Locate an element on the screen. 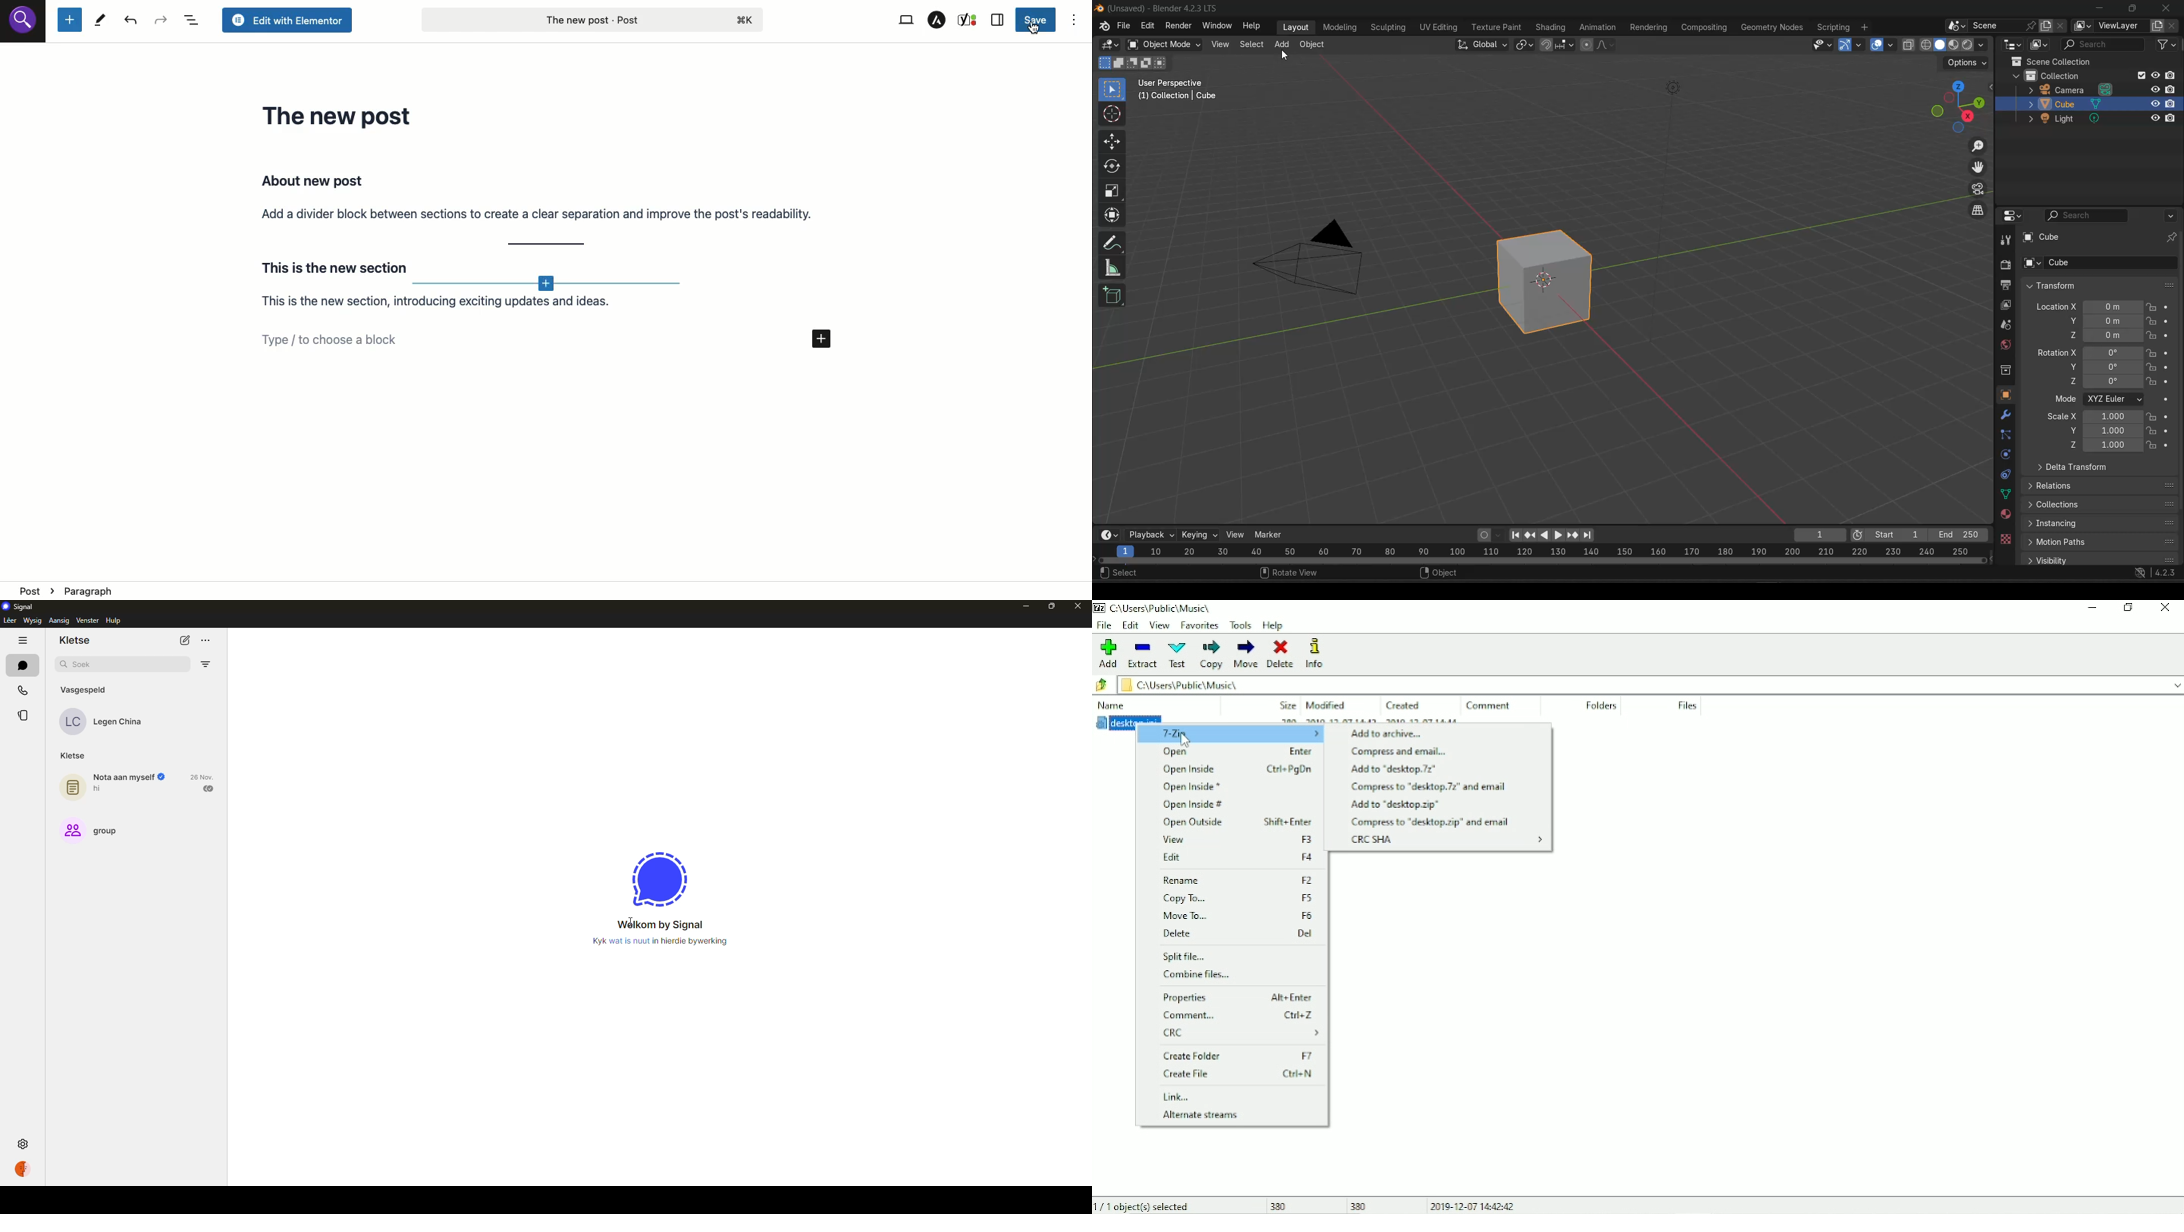  annotate is located at coordinates (1115, 243).